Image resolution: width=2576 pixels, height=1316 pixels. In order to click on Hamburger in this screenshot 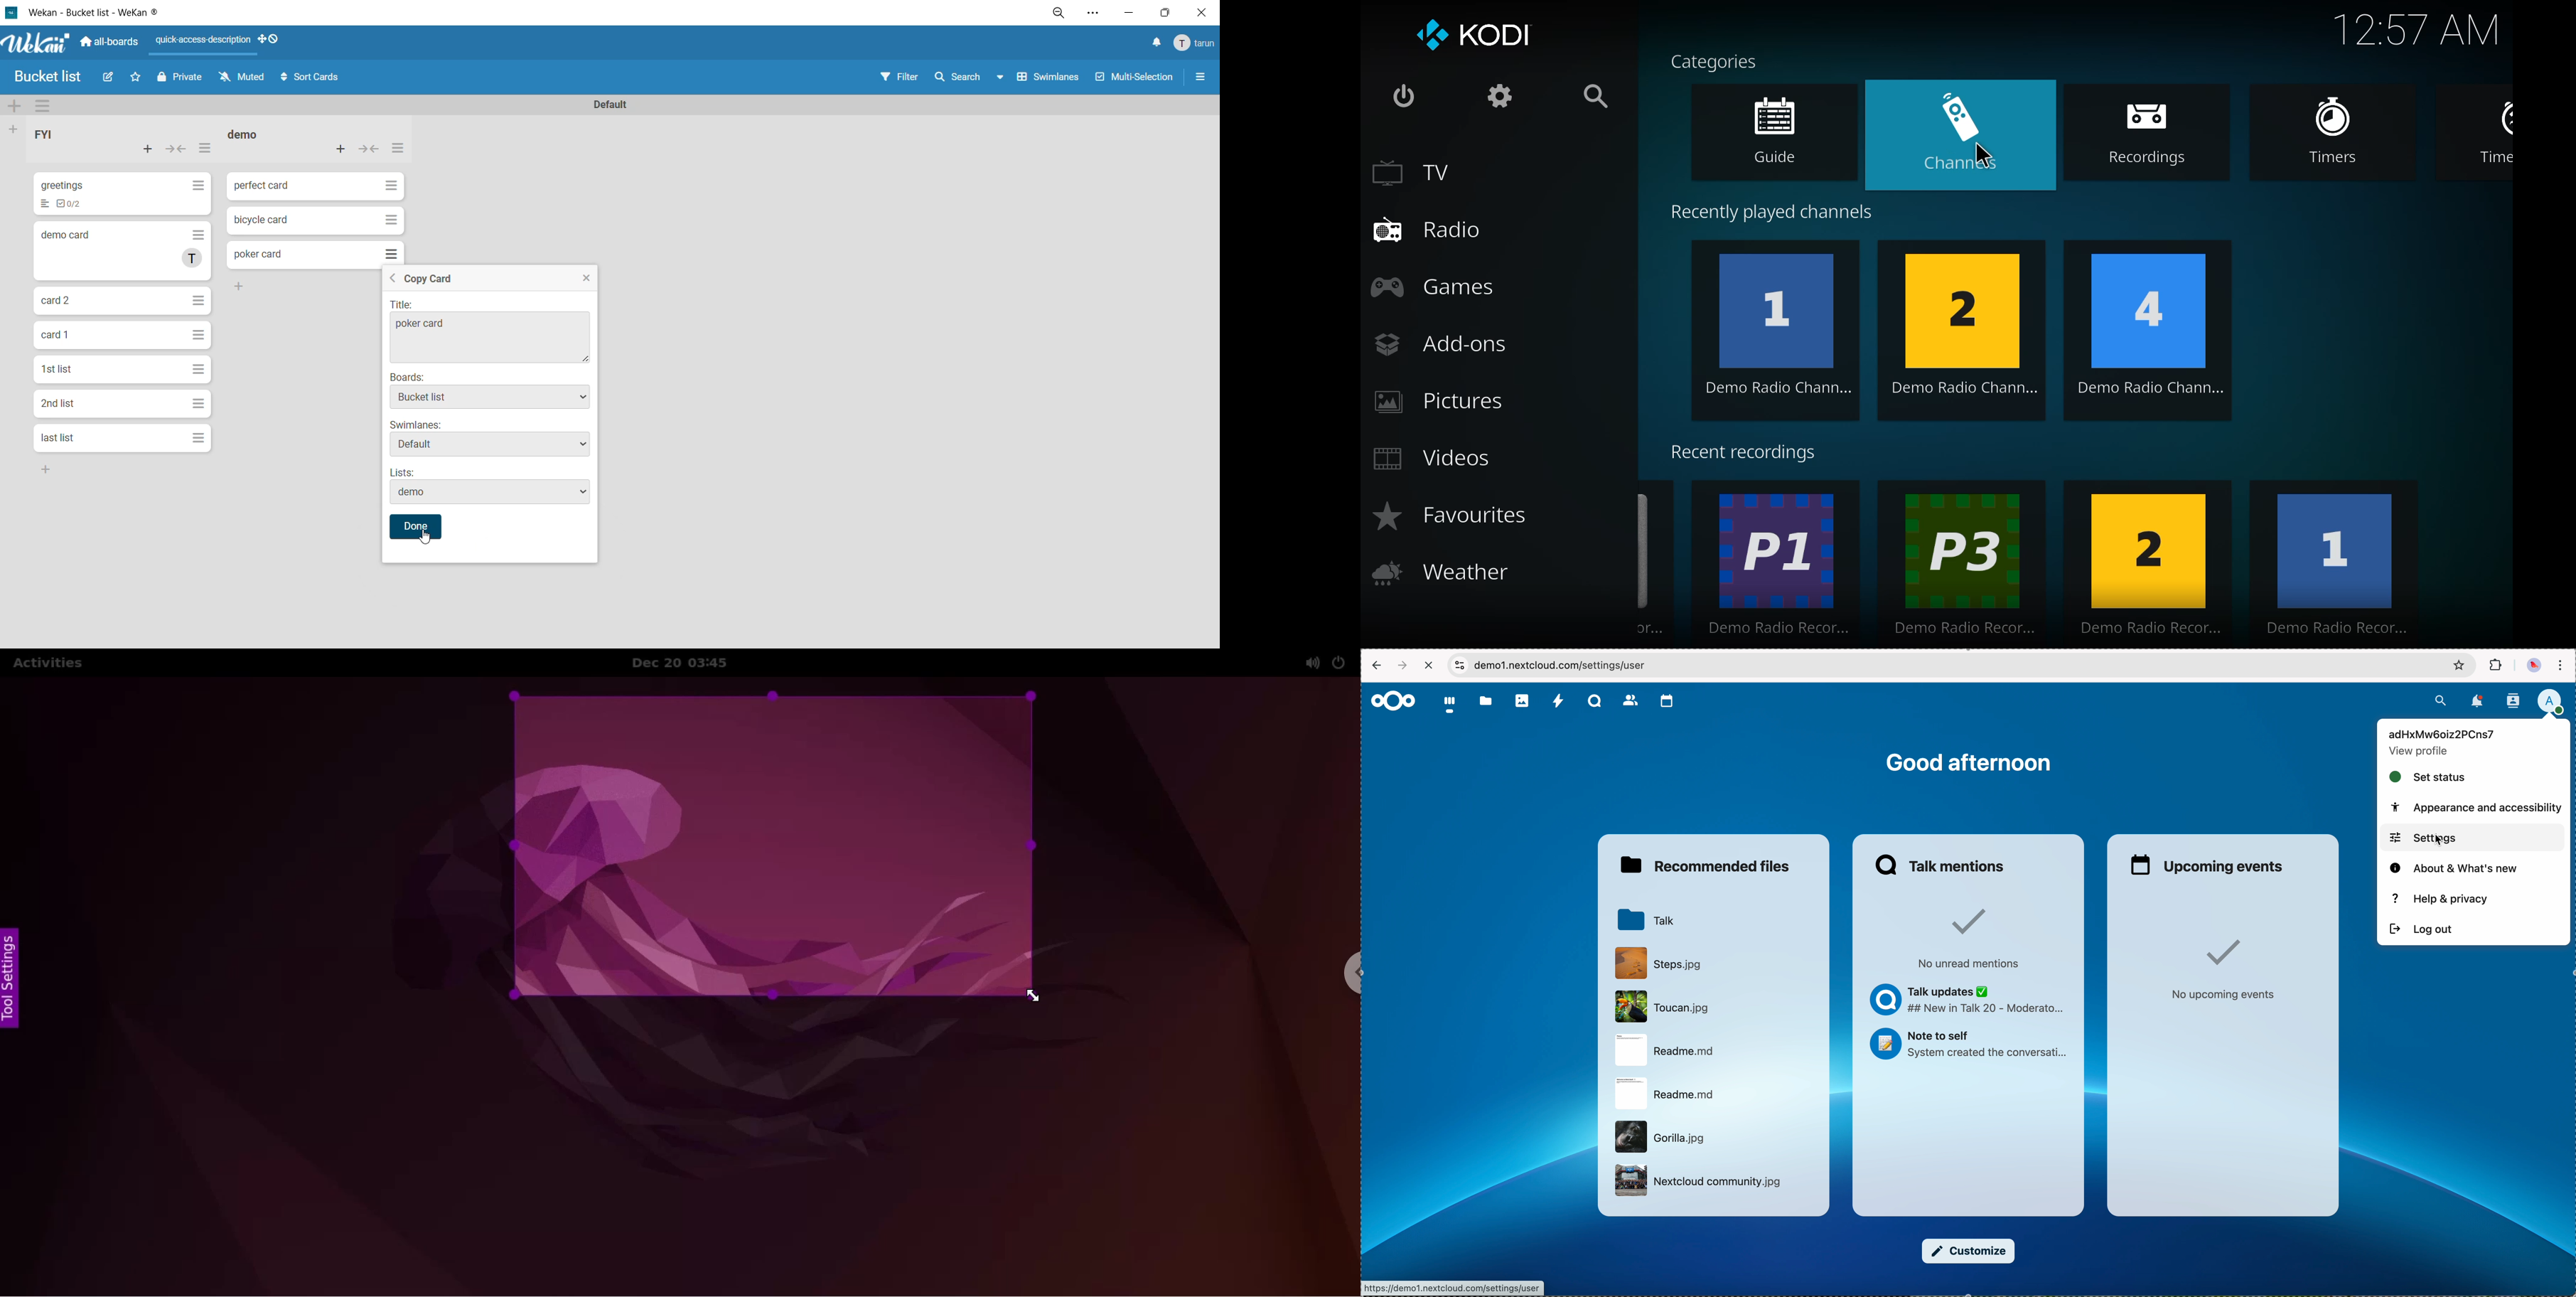, I will do `click(196, 402)`.